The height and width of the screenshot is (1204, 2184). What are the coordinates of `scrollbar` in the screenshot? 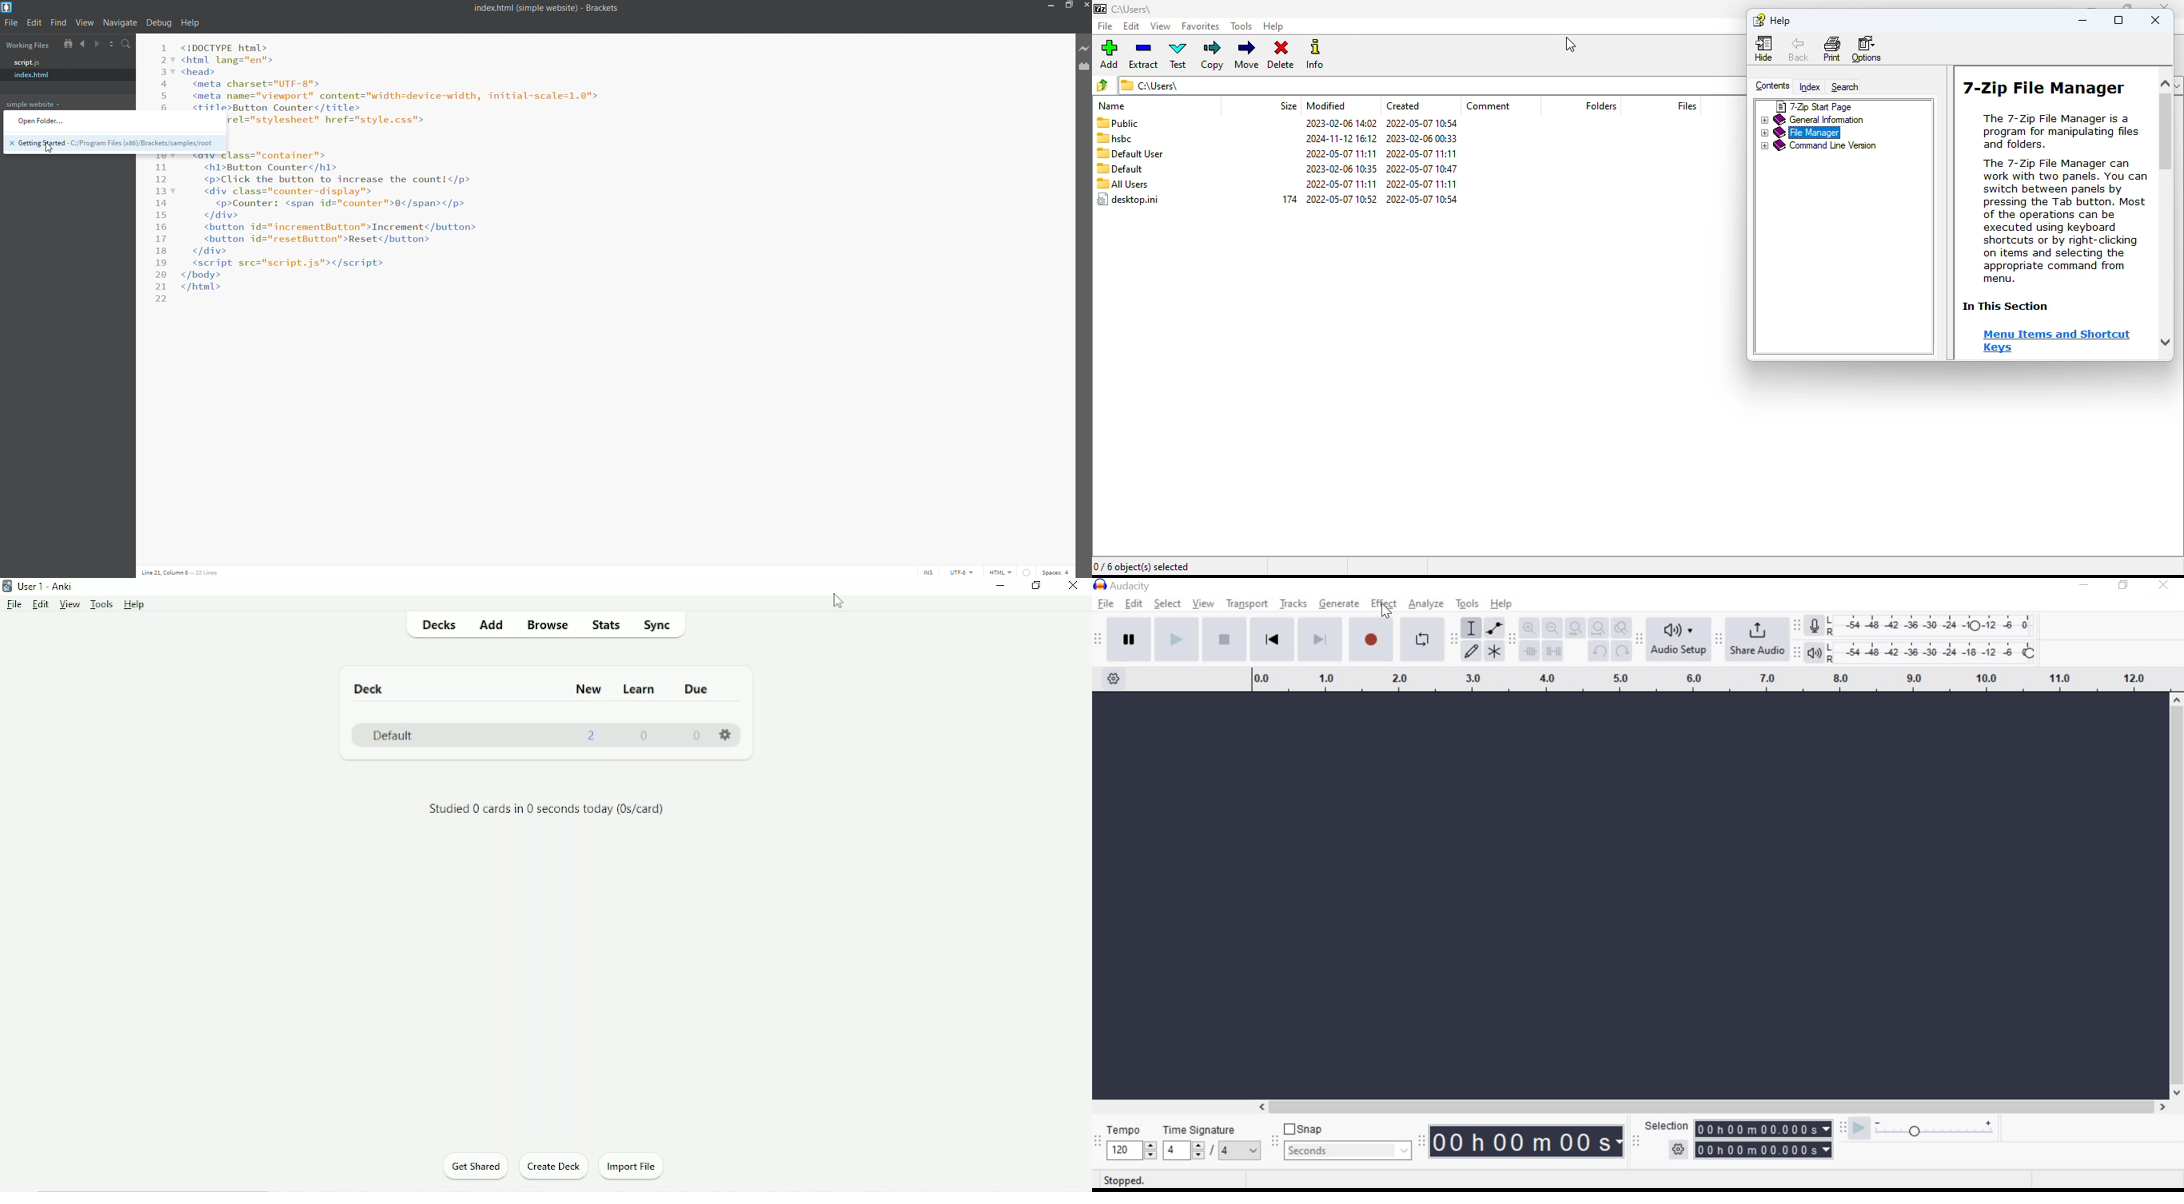 It's located at (1712, 1108).